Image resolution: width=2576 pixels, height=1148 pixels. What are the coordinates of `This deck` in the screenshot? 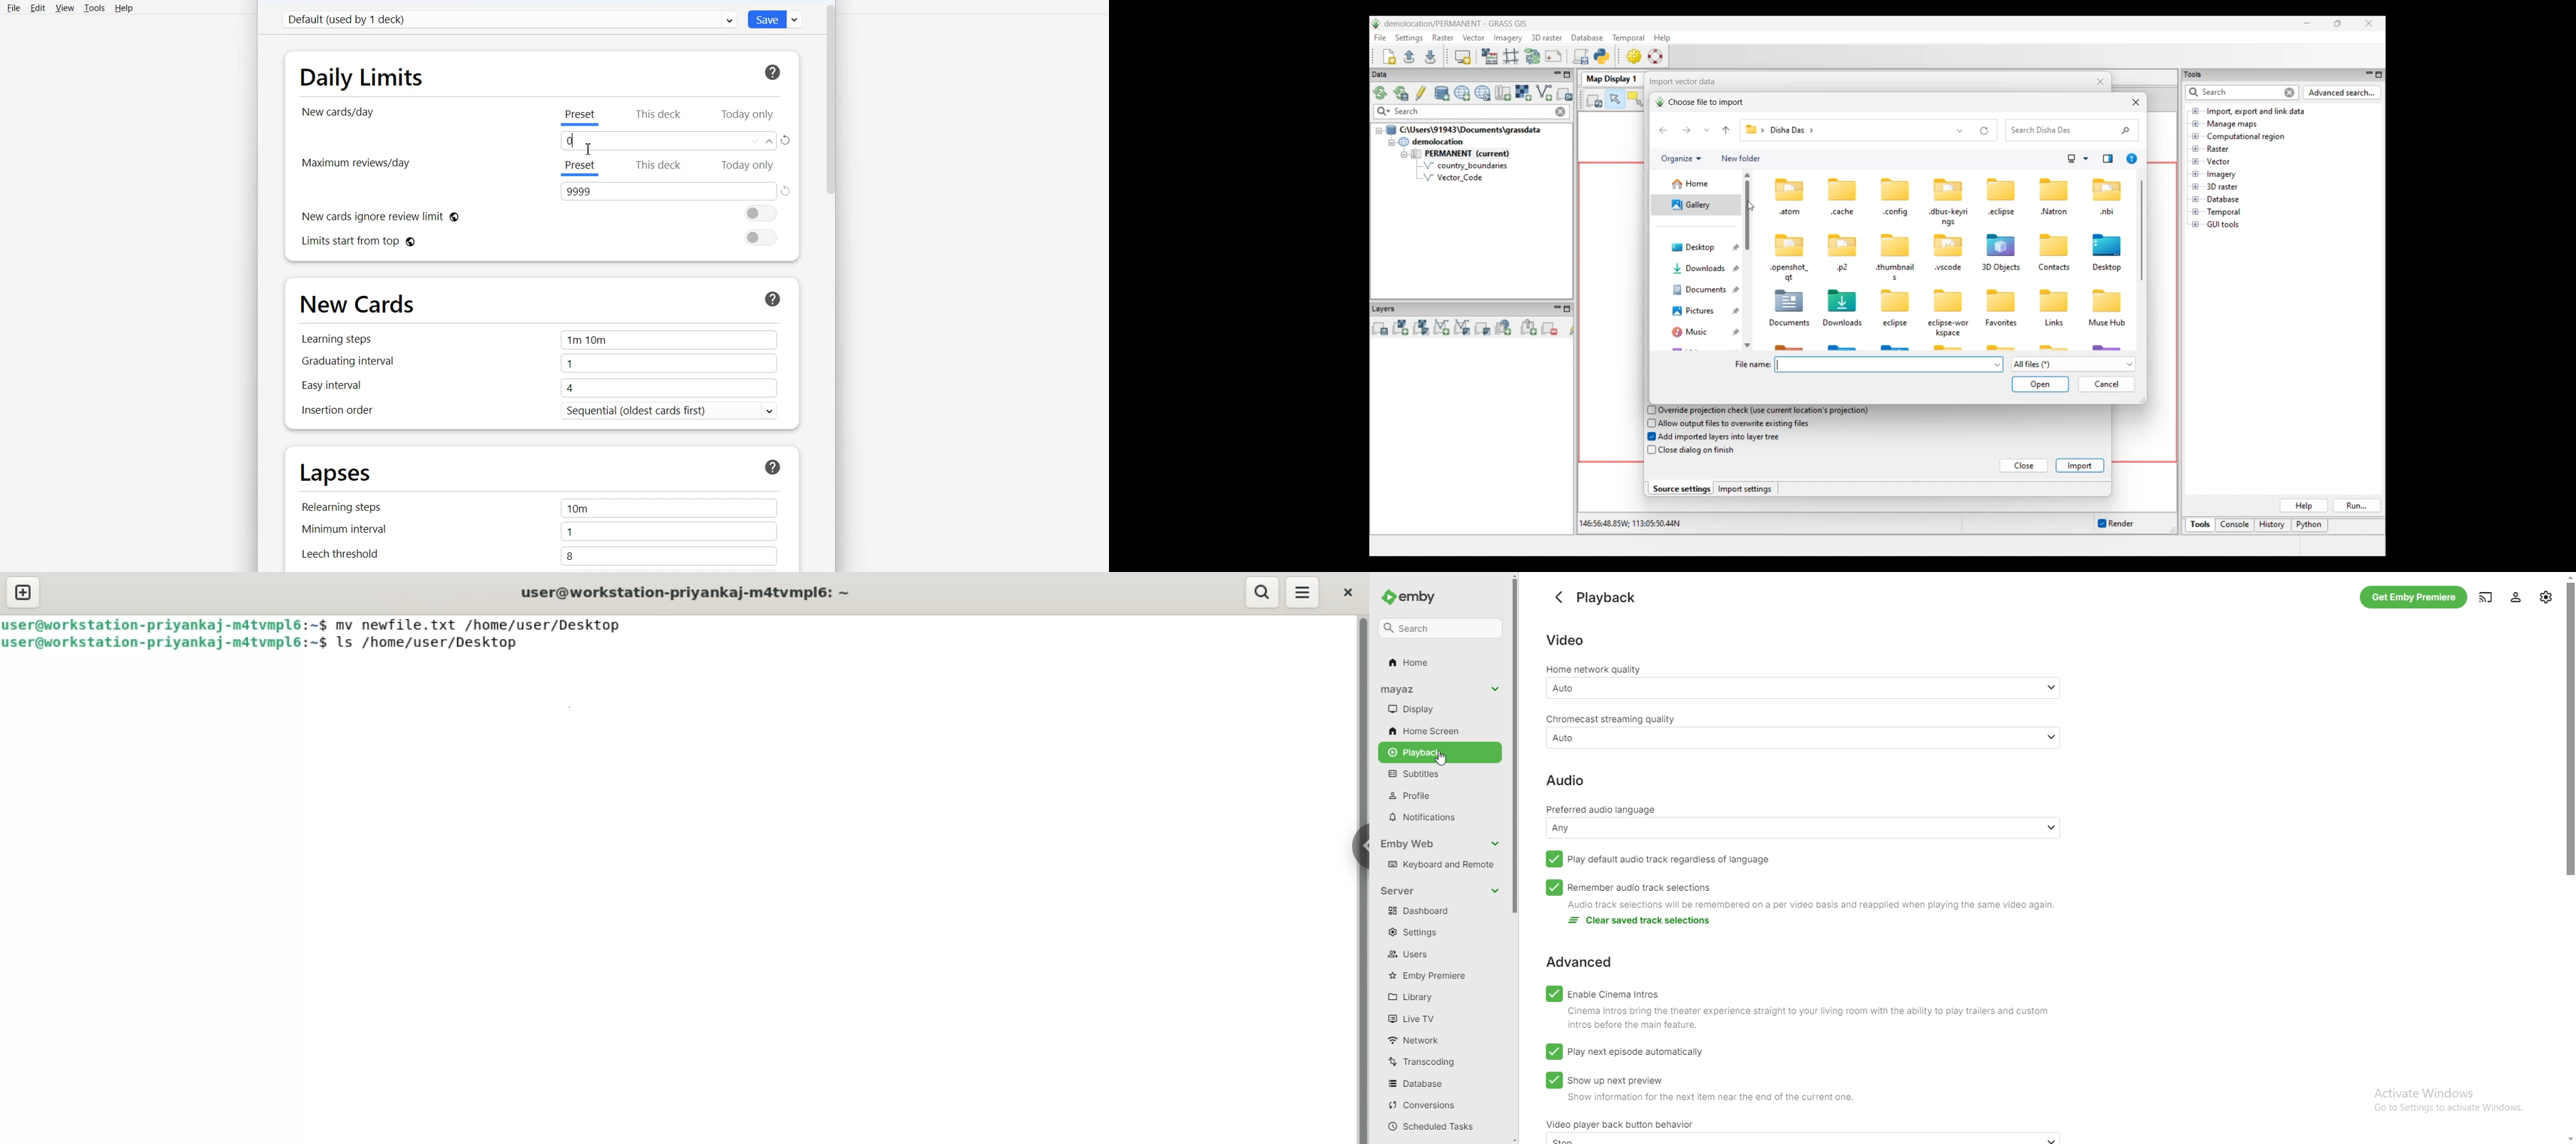 It's located at (663, 166).